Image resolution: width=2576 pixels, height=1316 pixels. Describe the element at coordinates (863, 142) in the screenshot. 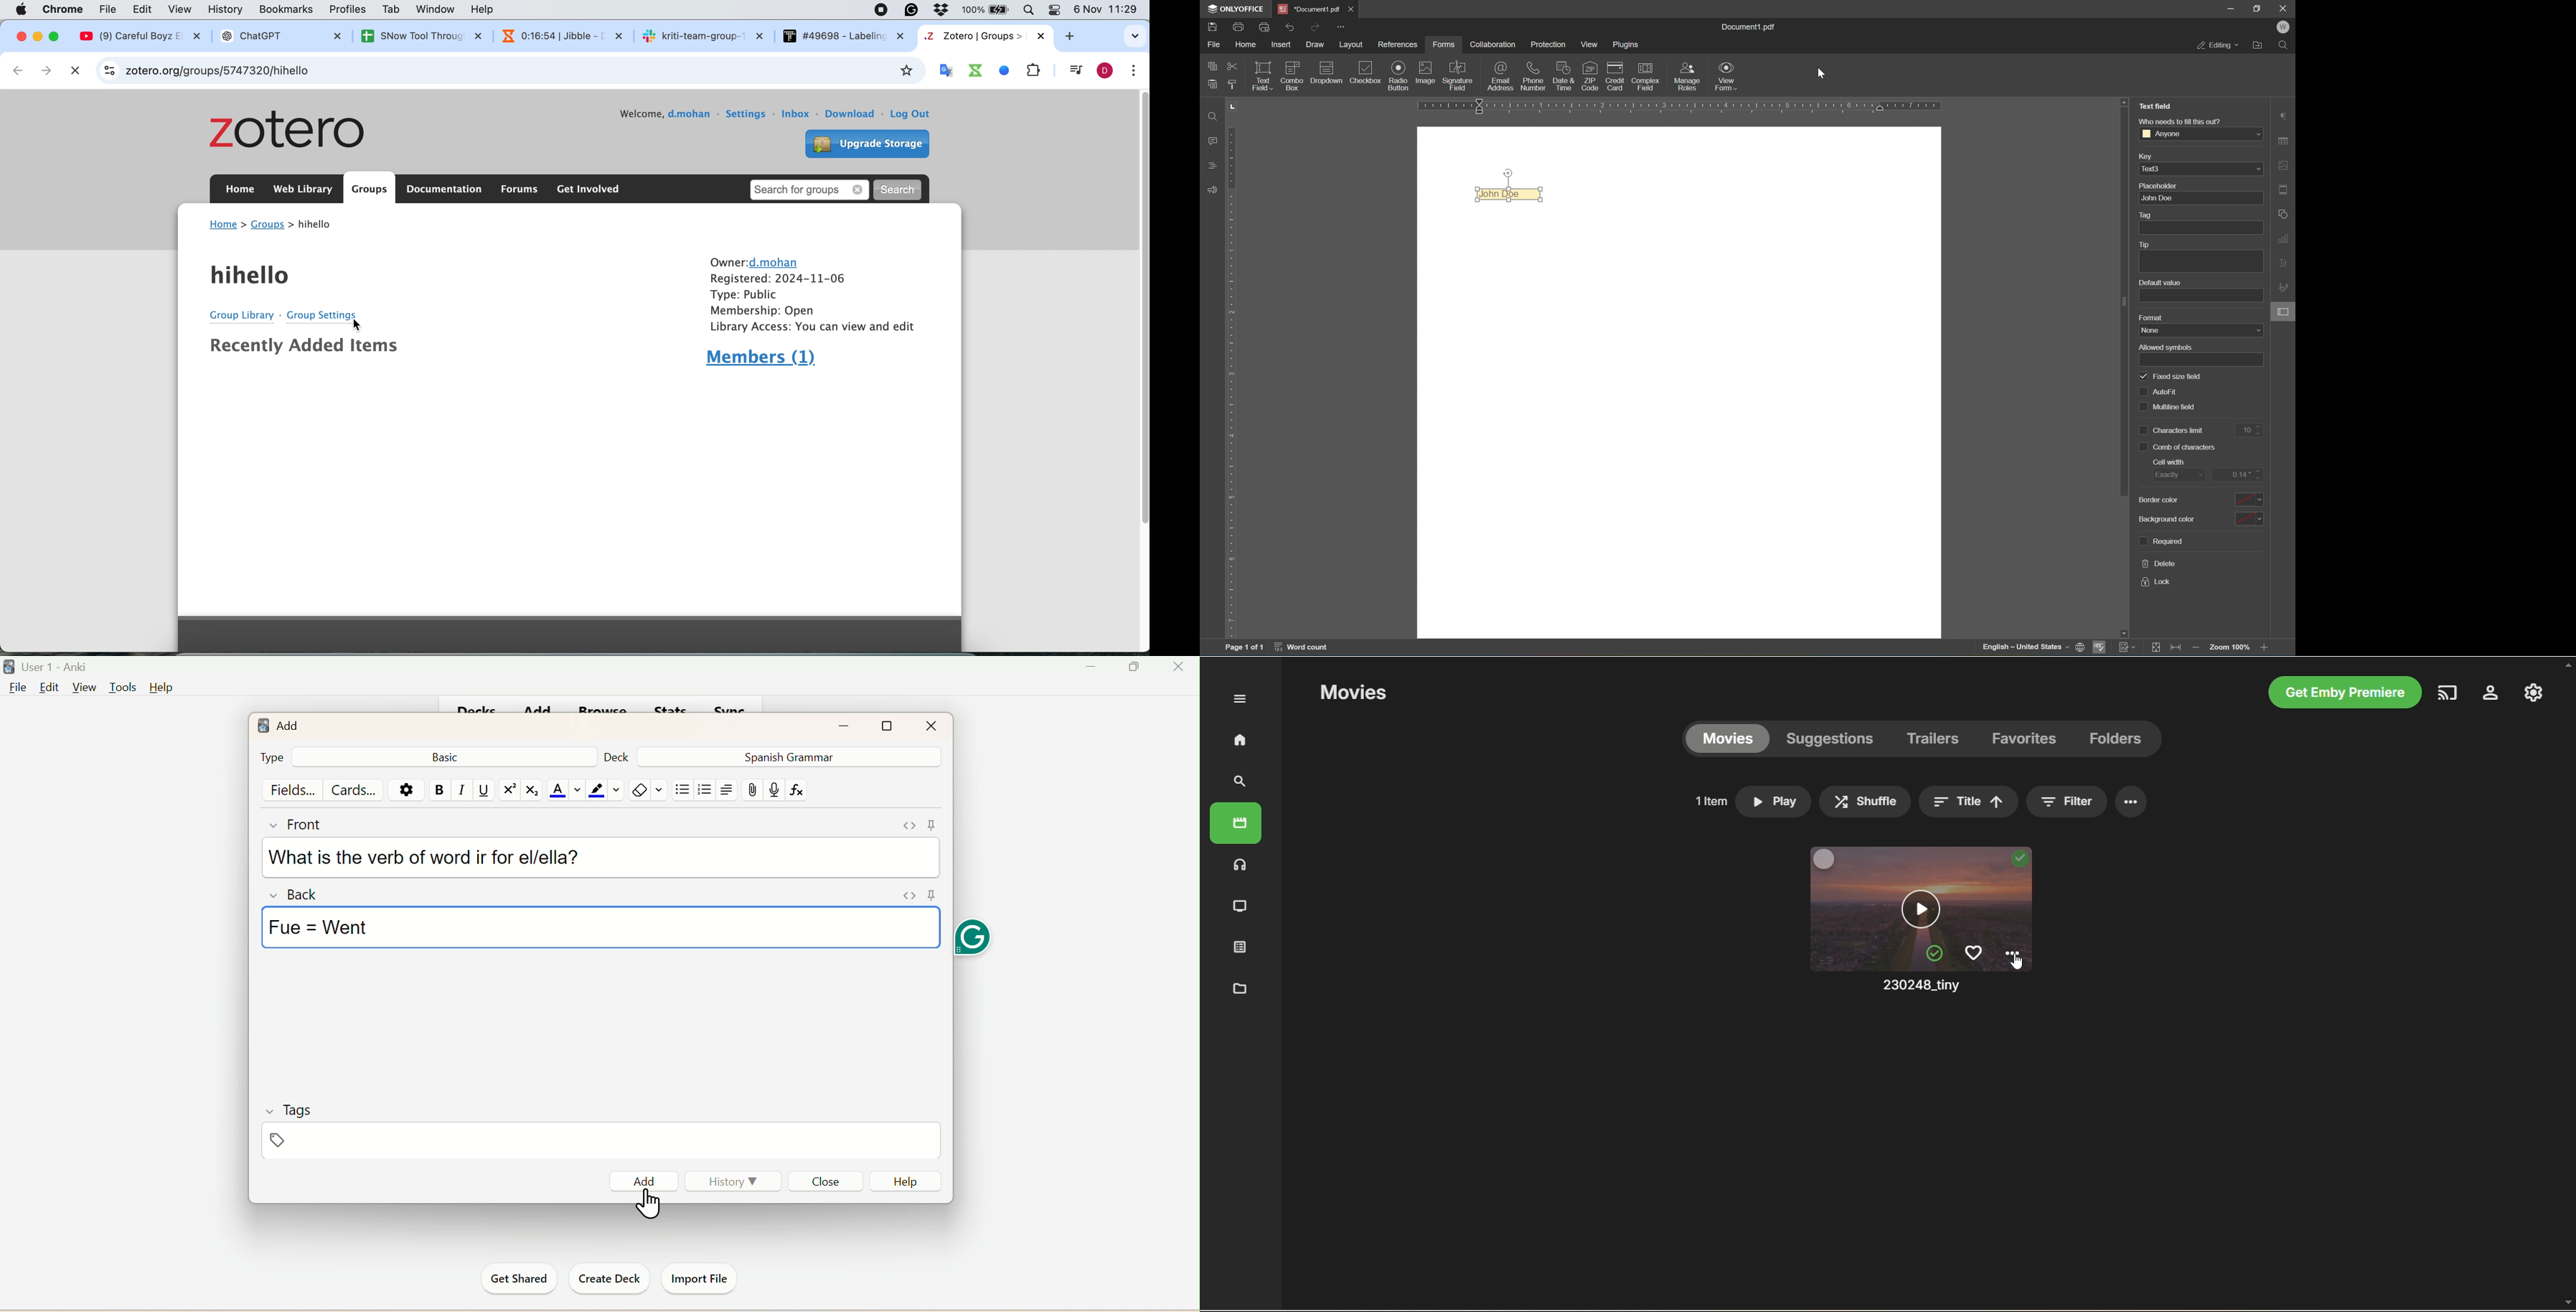

I see `upgrade storage` at that location.